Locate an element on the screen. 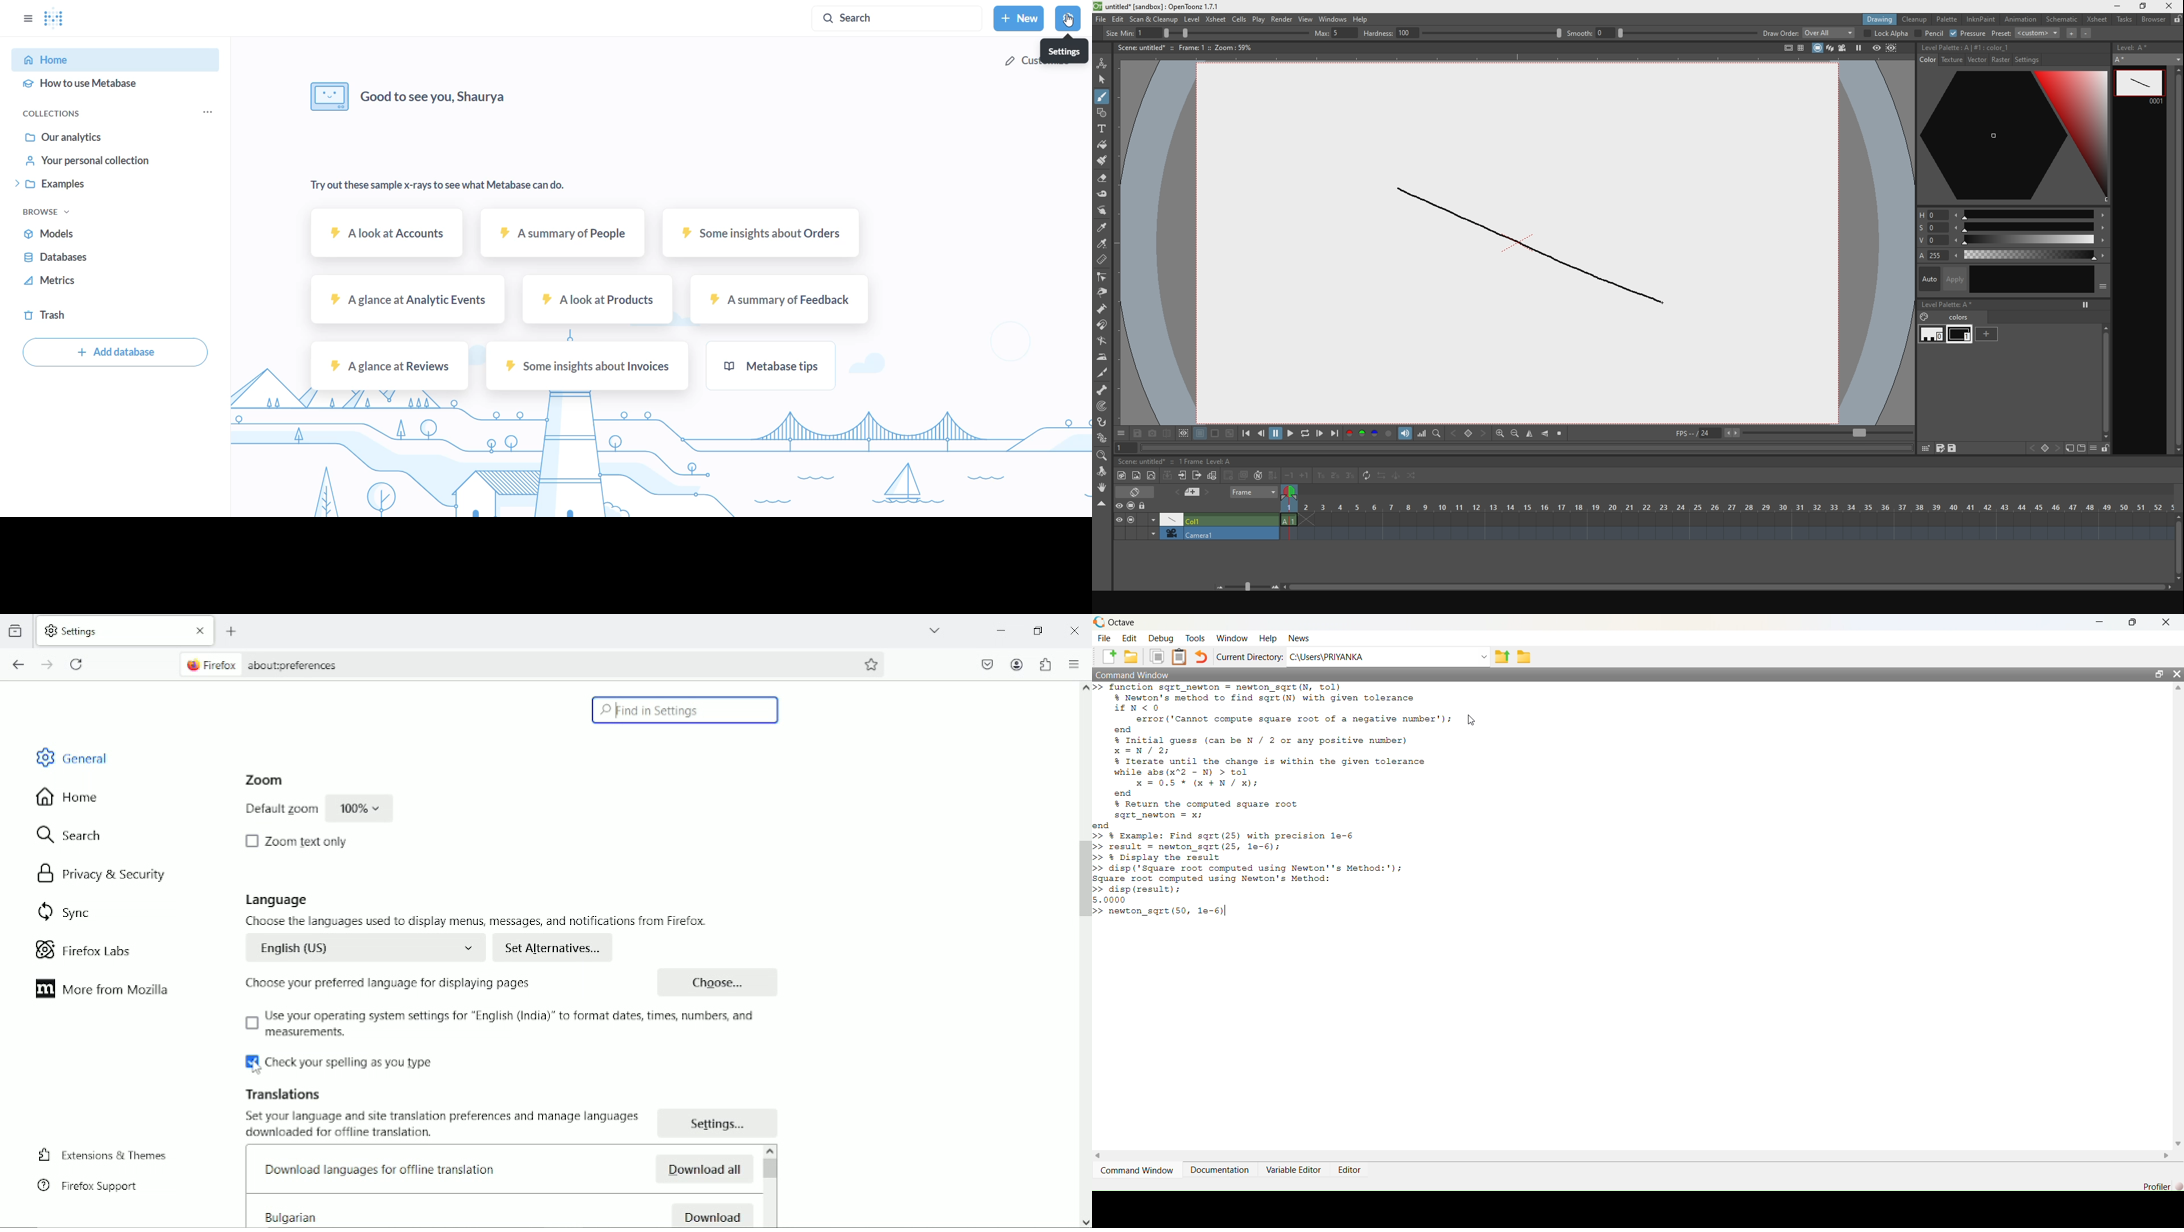  reload current page is located at coordinates (77, 663).